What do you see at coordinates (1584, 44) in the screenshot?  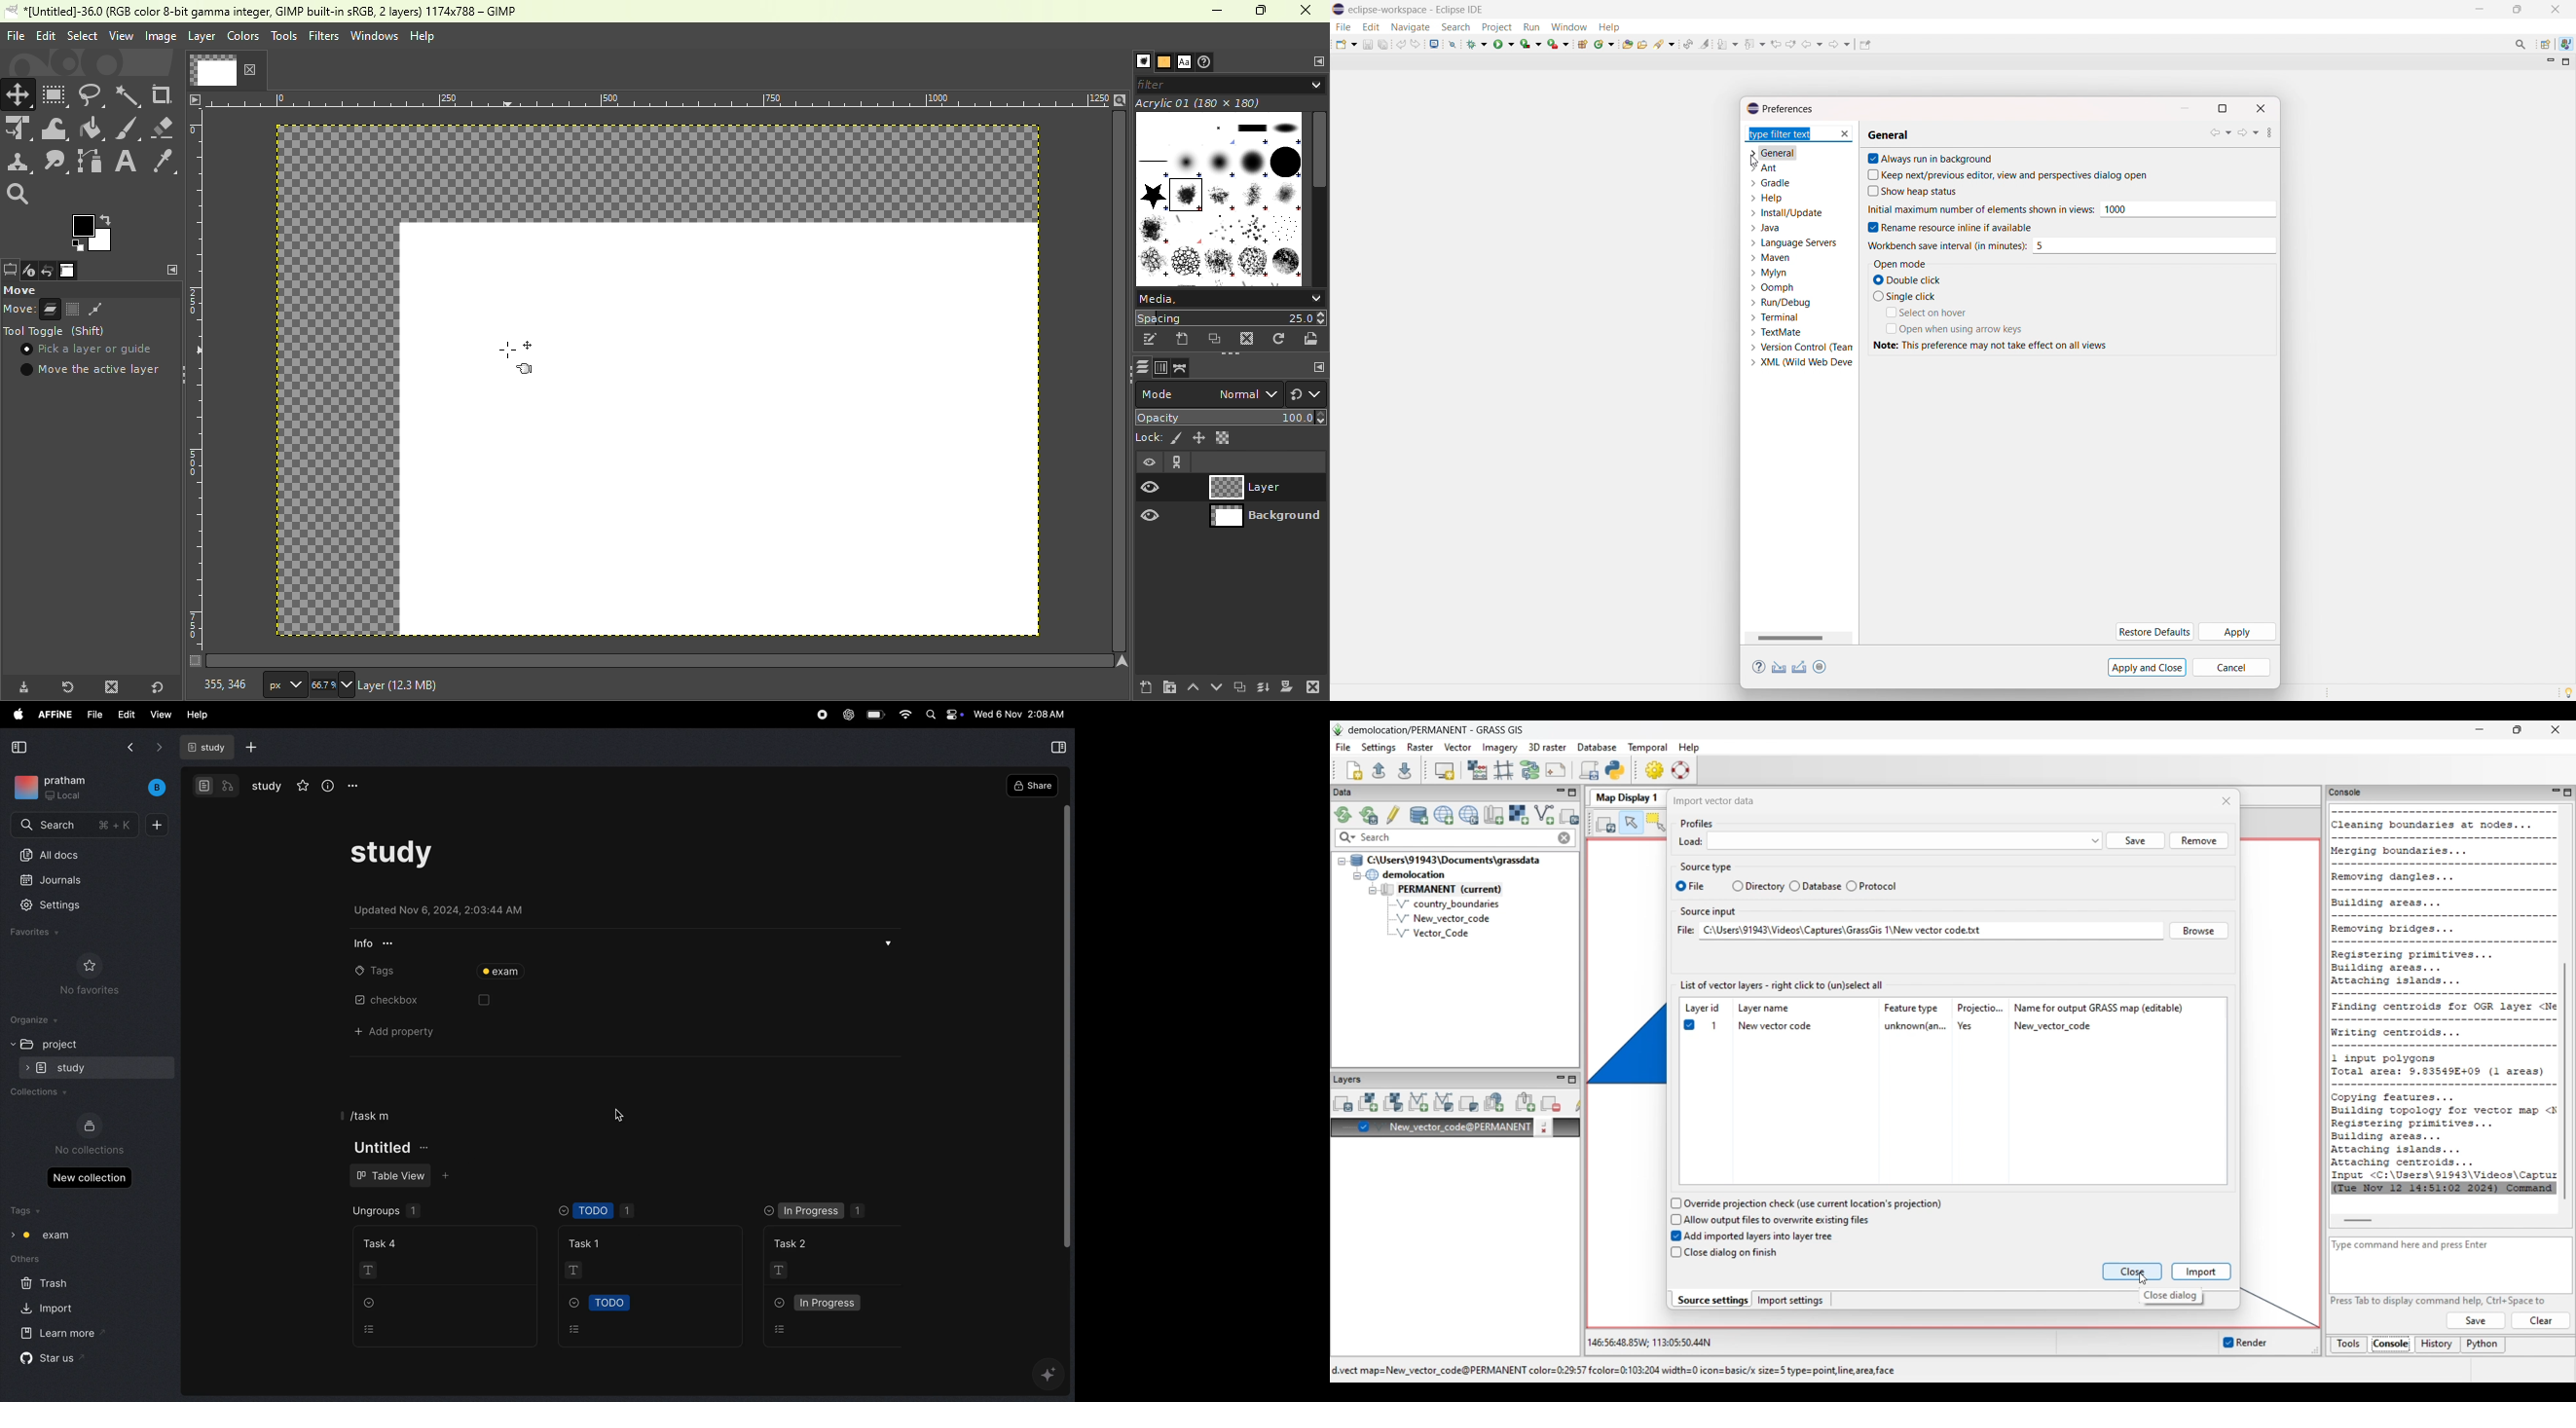 I see `new java project` at bounding box center [1584, 44].